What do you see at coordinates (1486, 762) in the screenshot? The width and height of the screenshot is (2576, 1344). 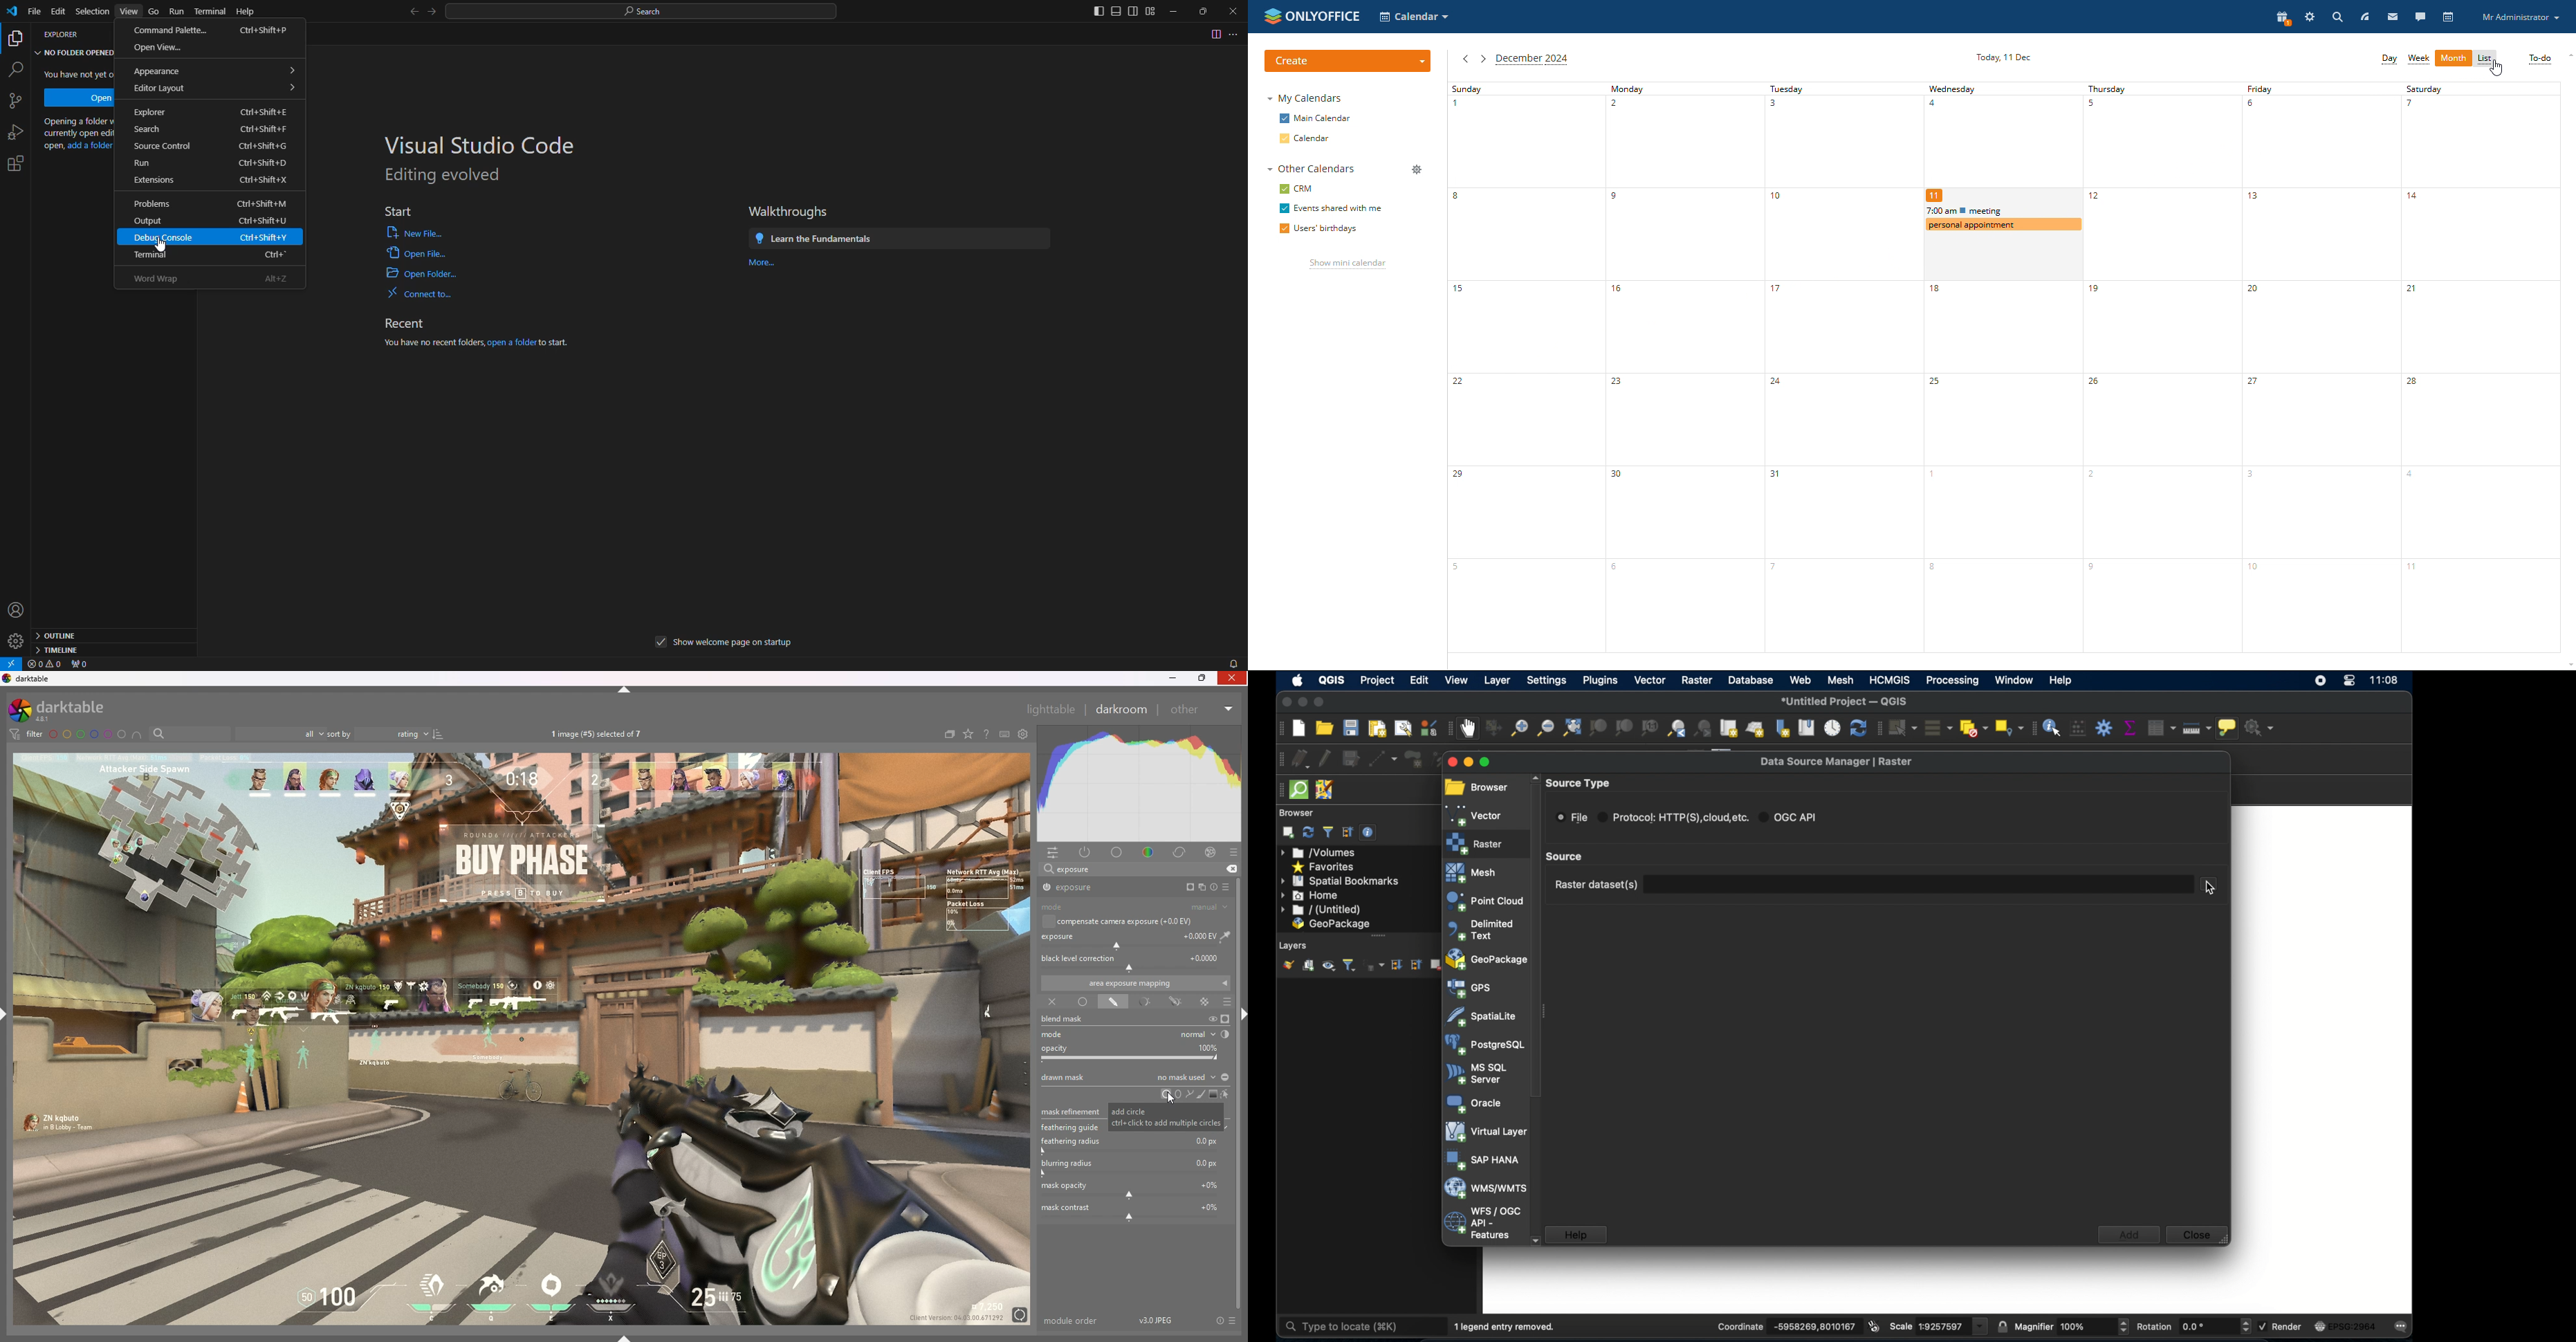 I see `maximize` at bounding box center [1486, 762].